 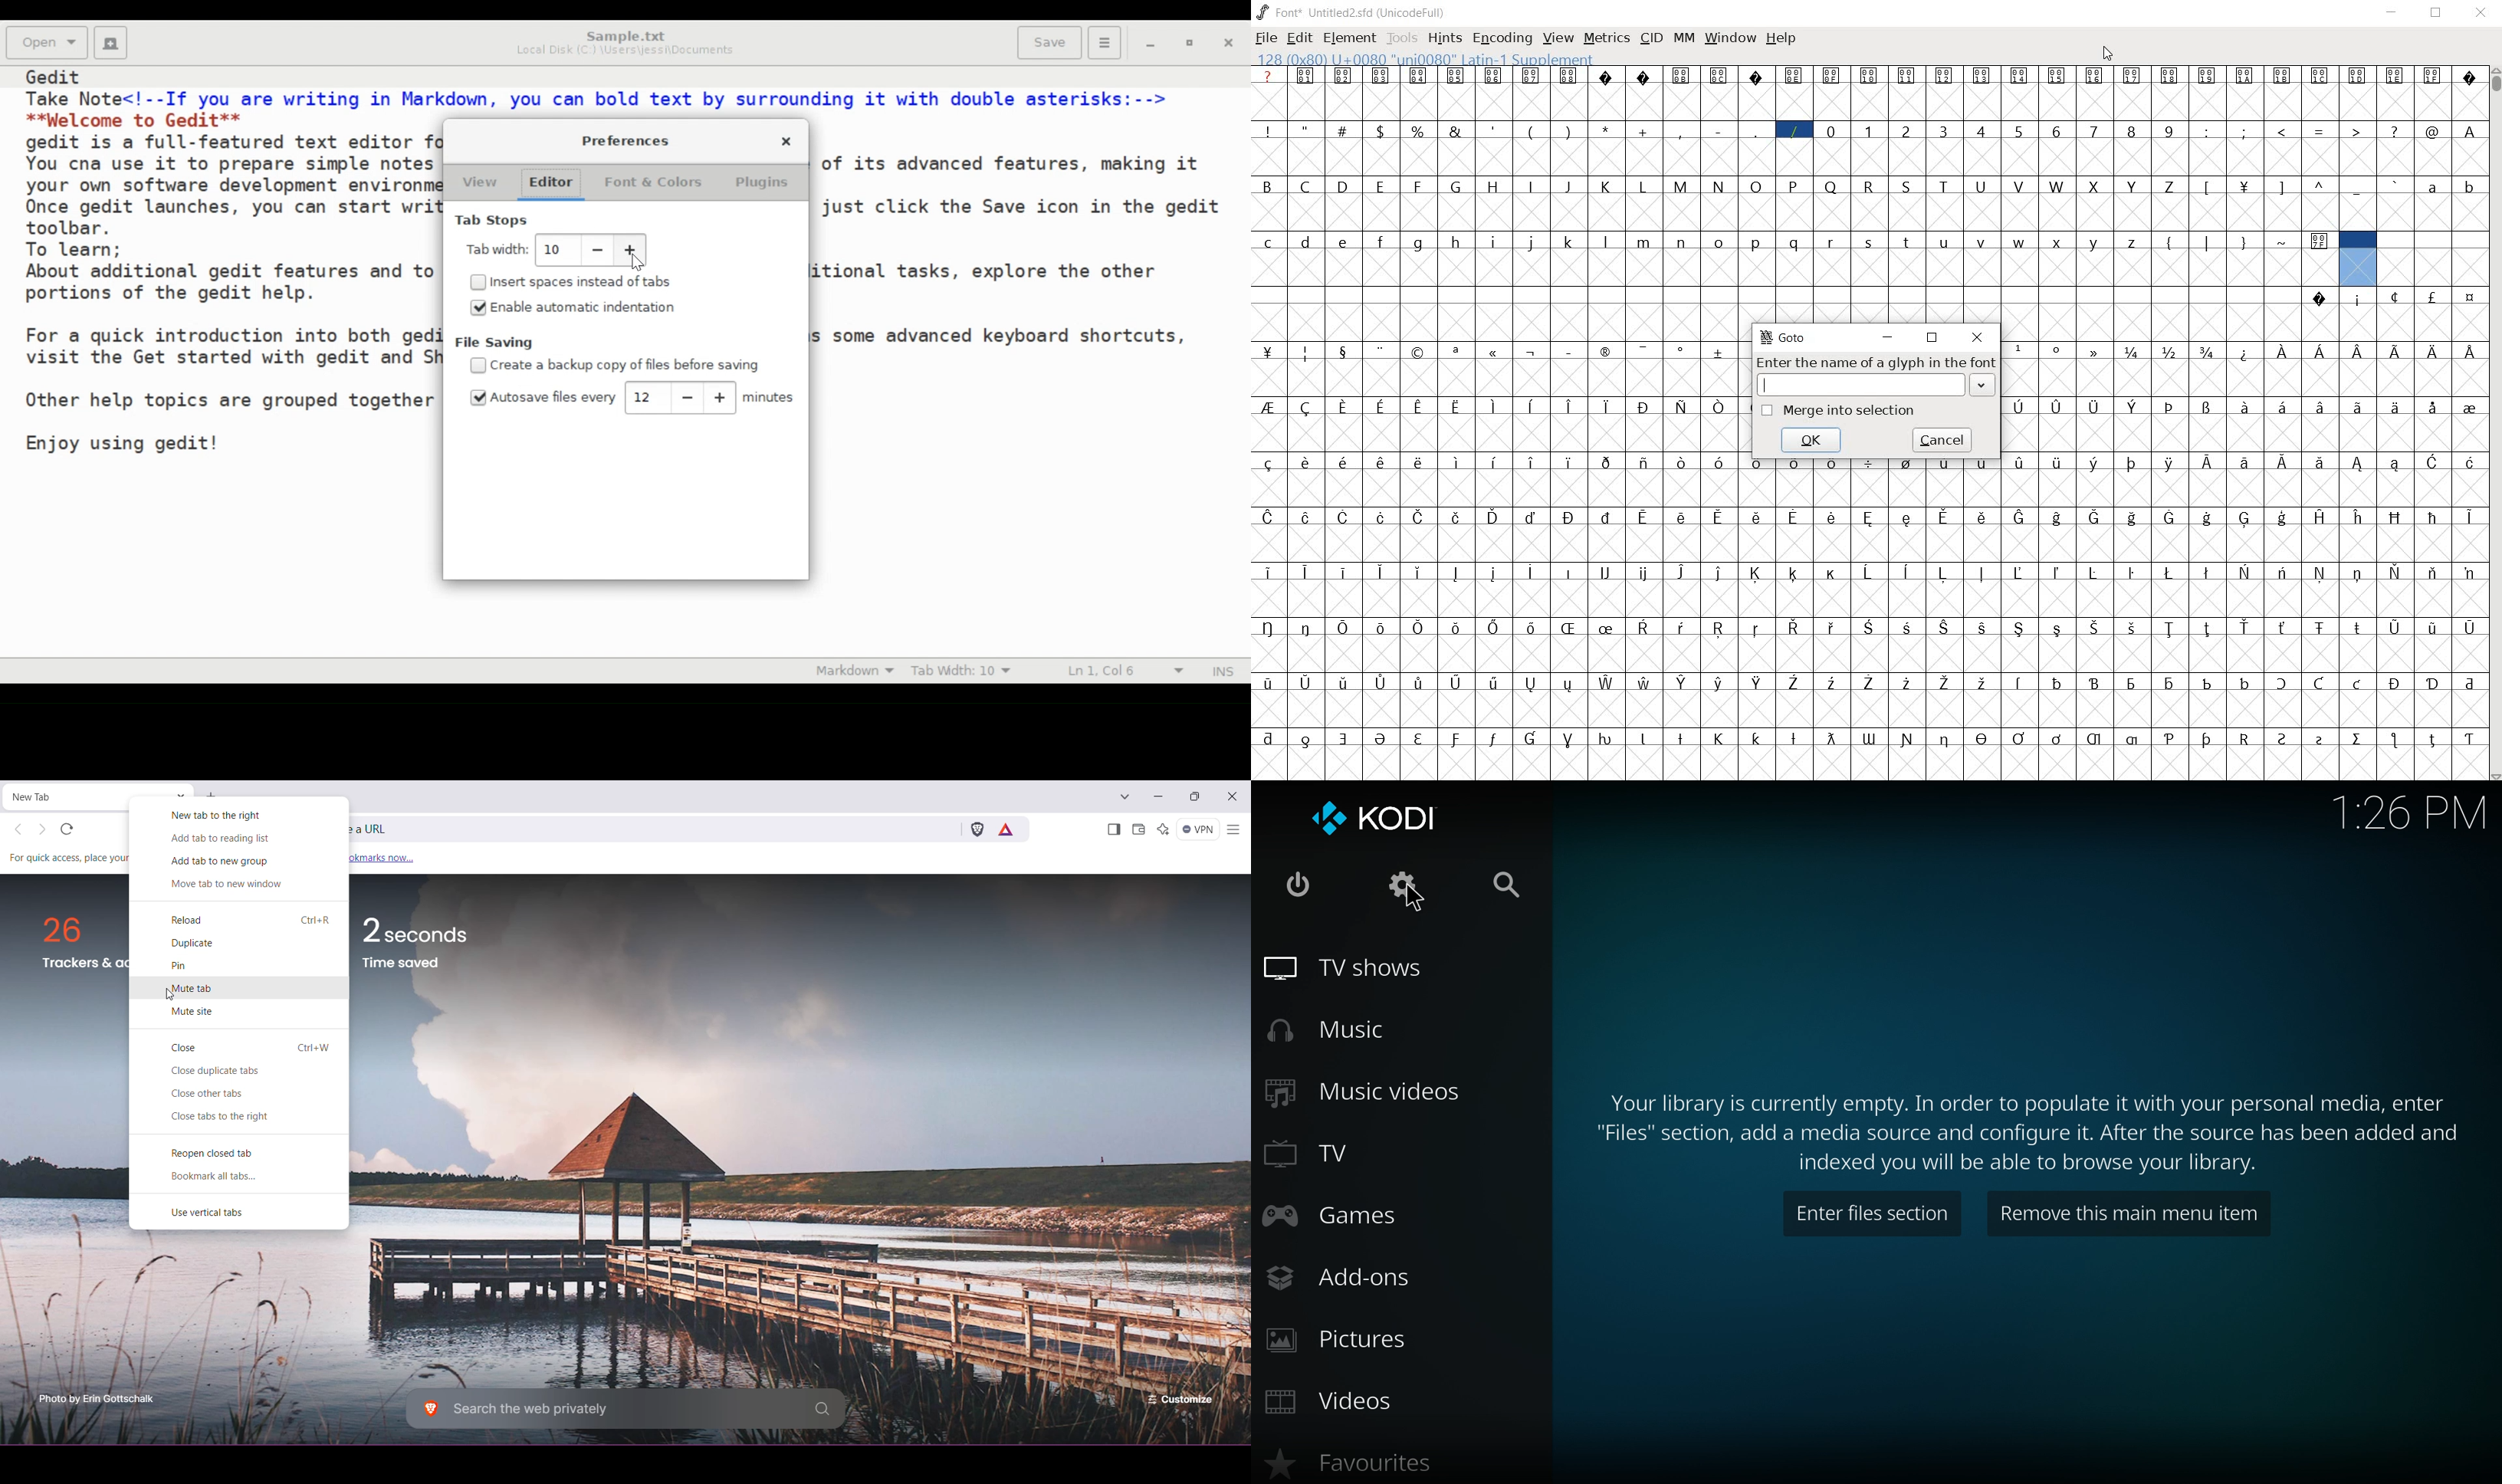 I want to click on Symbol, so click(x=2244, y=461).